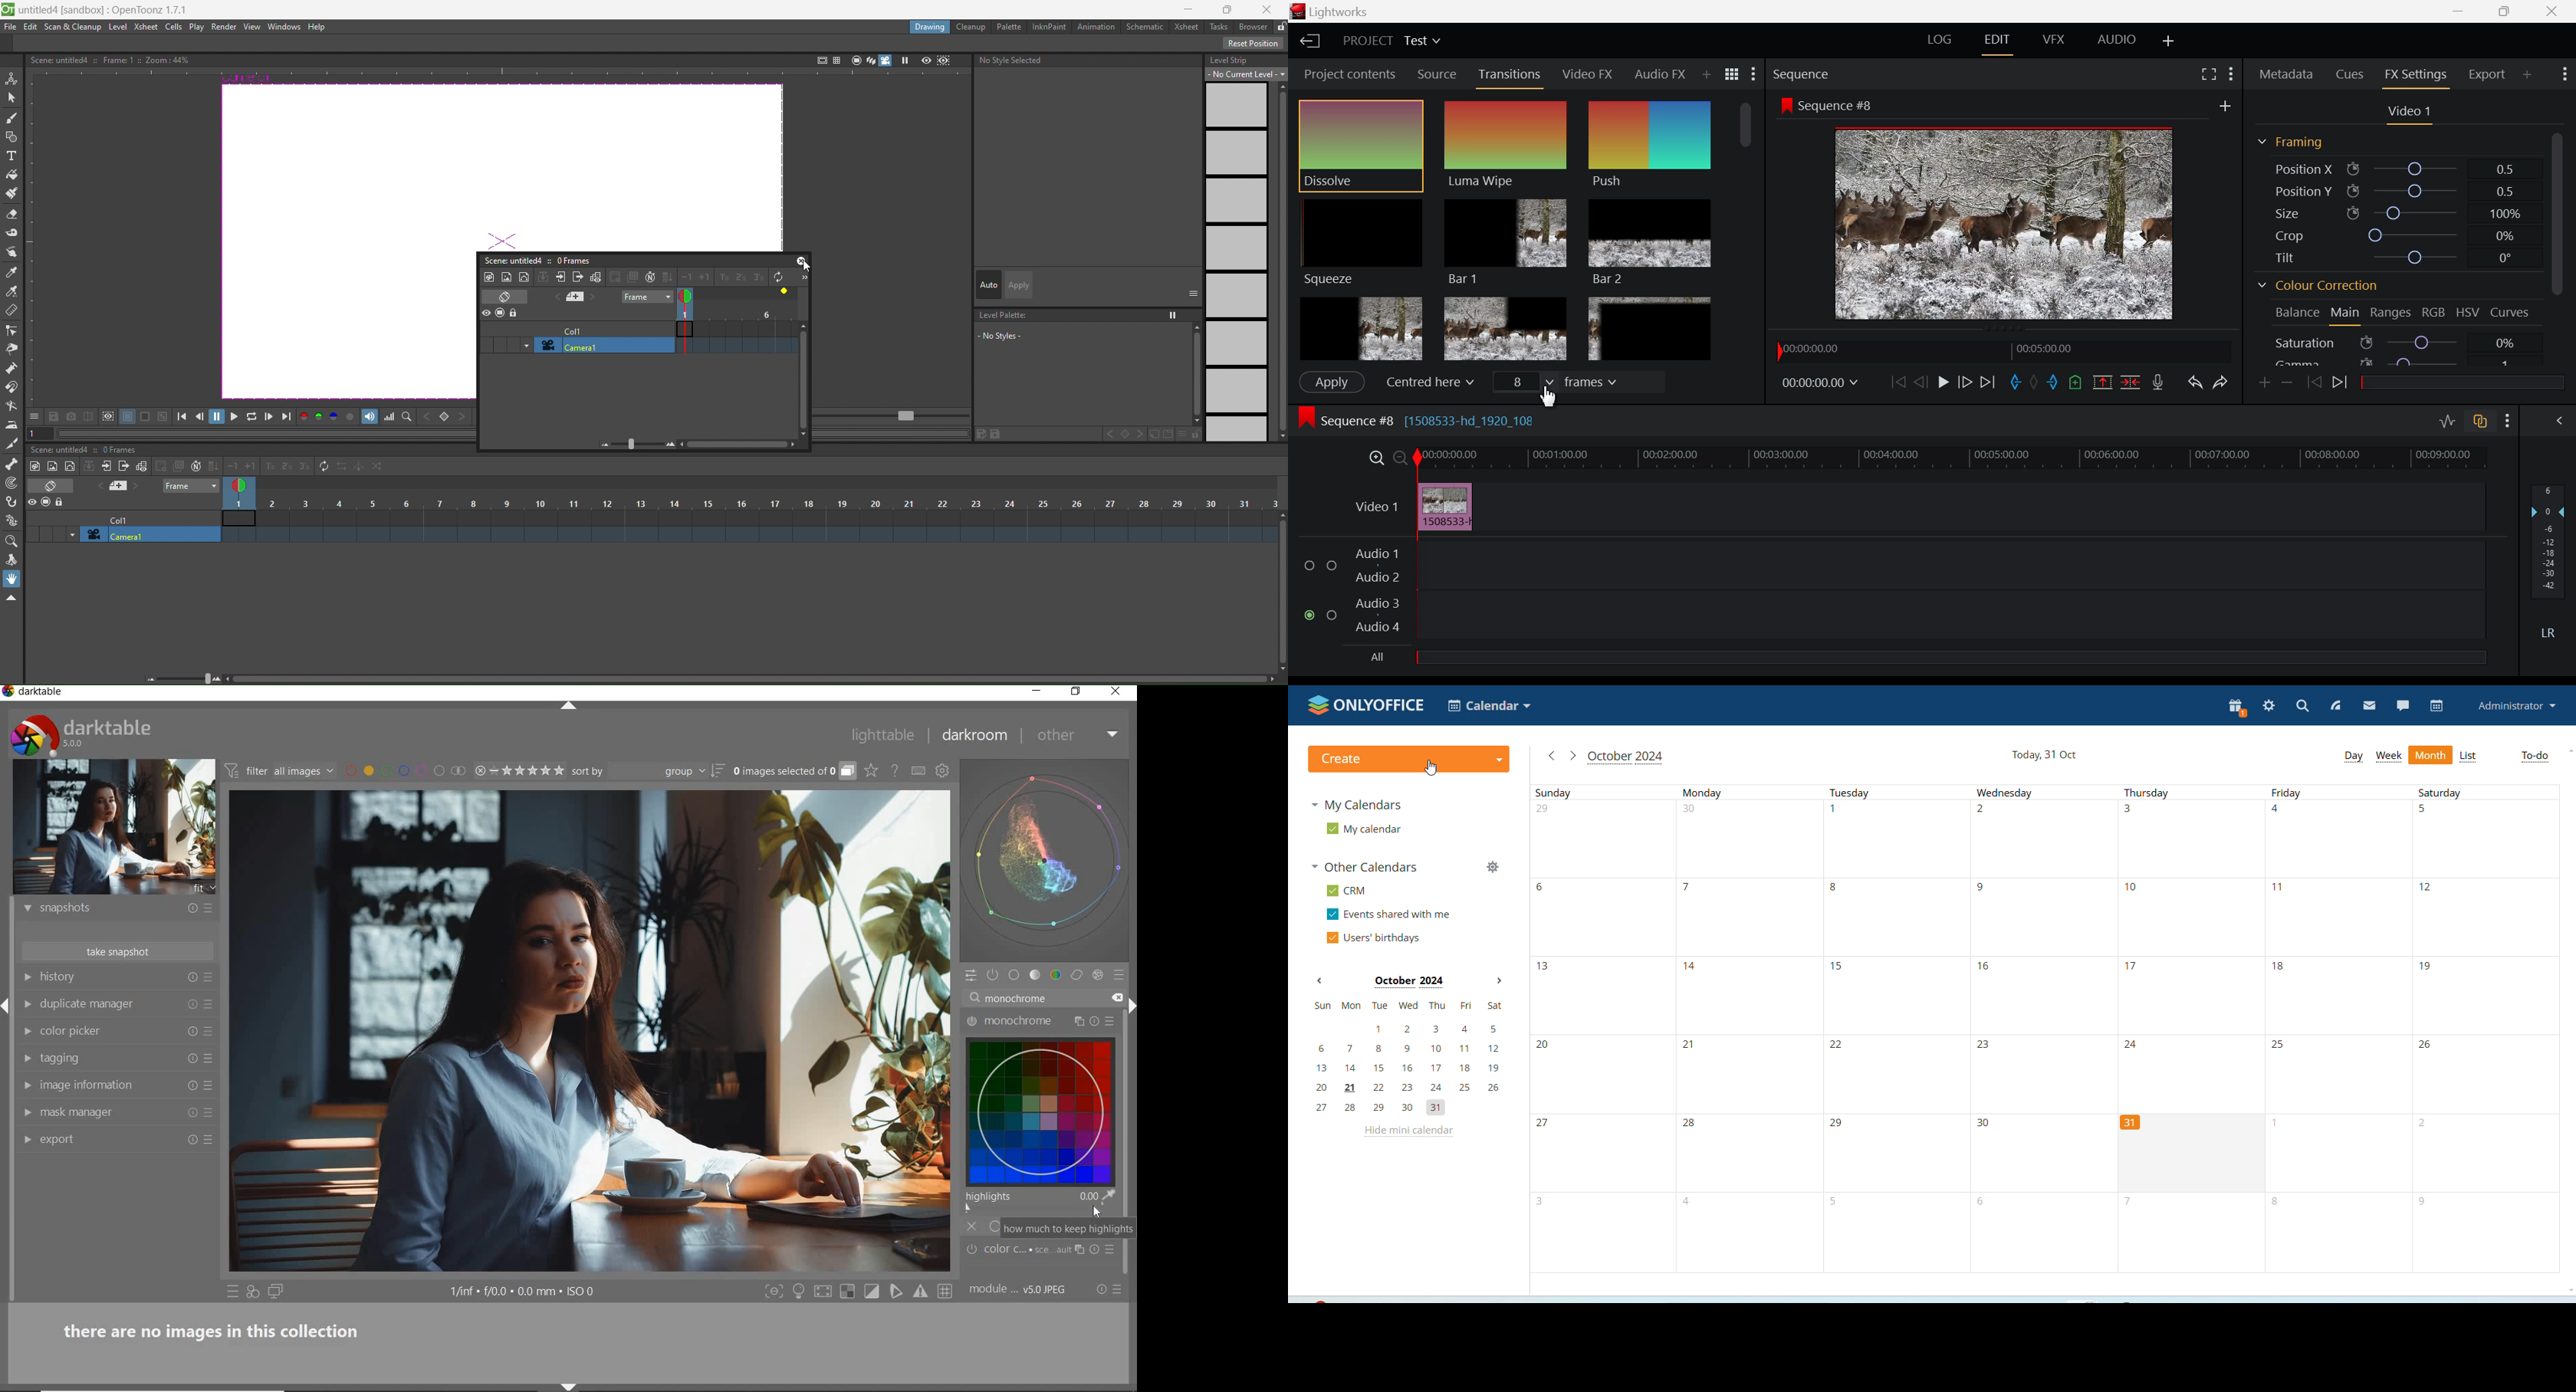 The width and height of the screenshot is (2576, 1400). Describe the element at coordinates (12, 97) in the screenshot. I see `selection tool` at that location.